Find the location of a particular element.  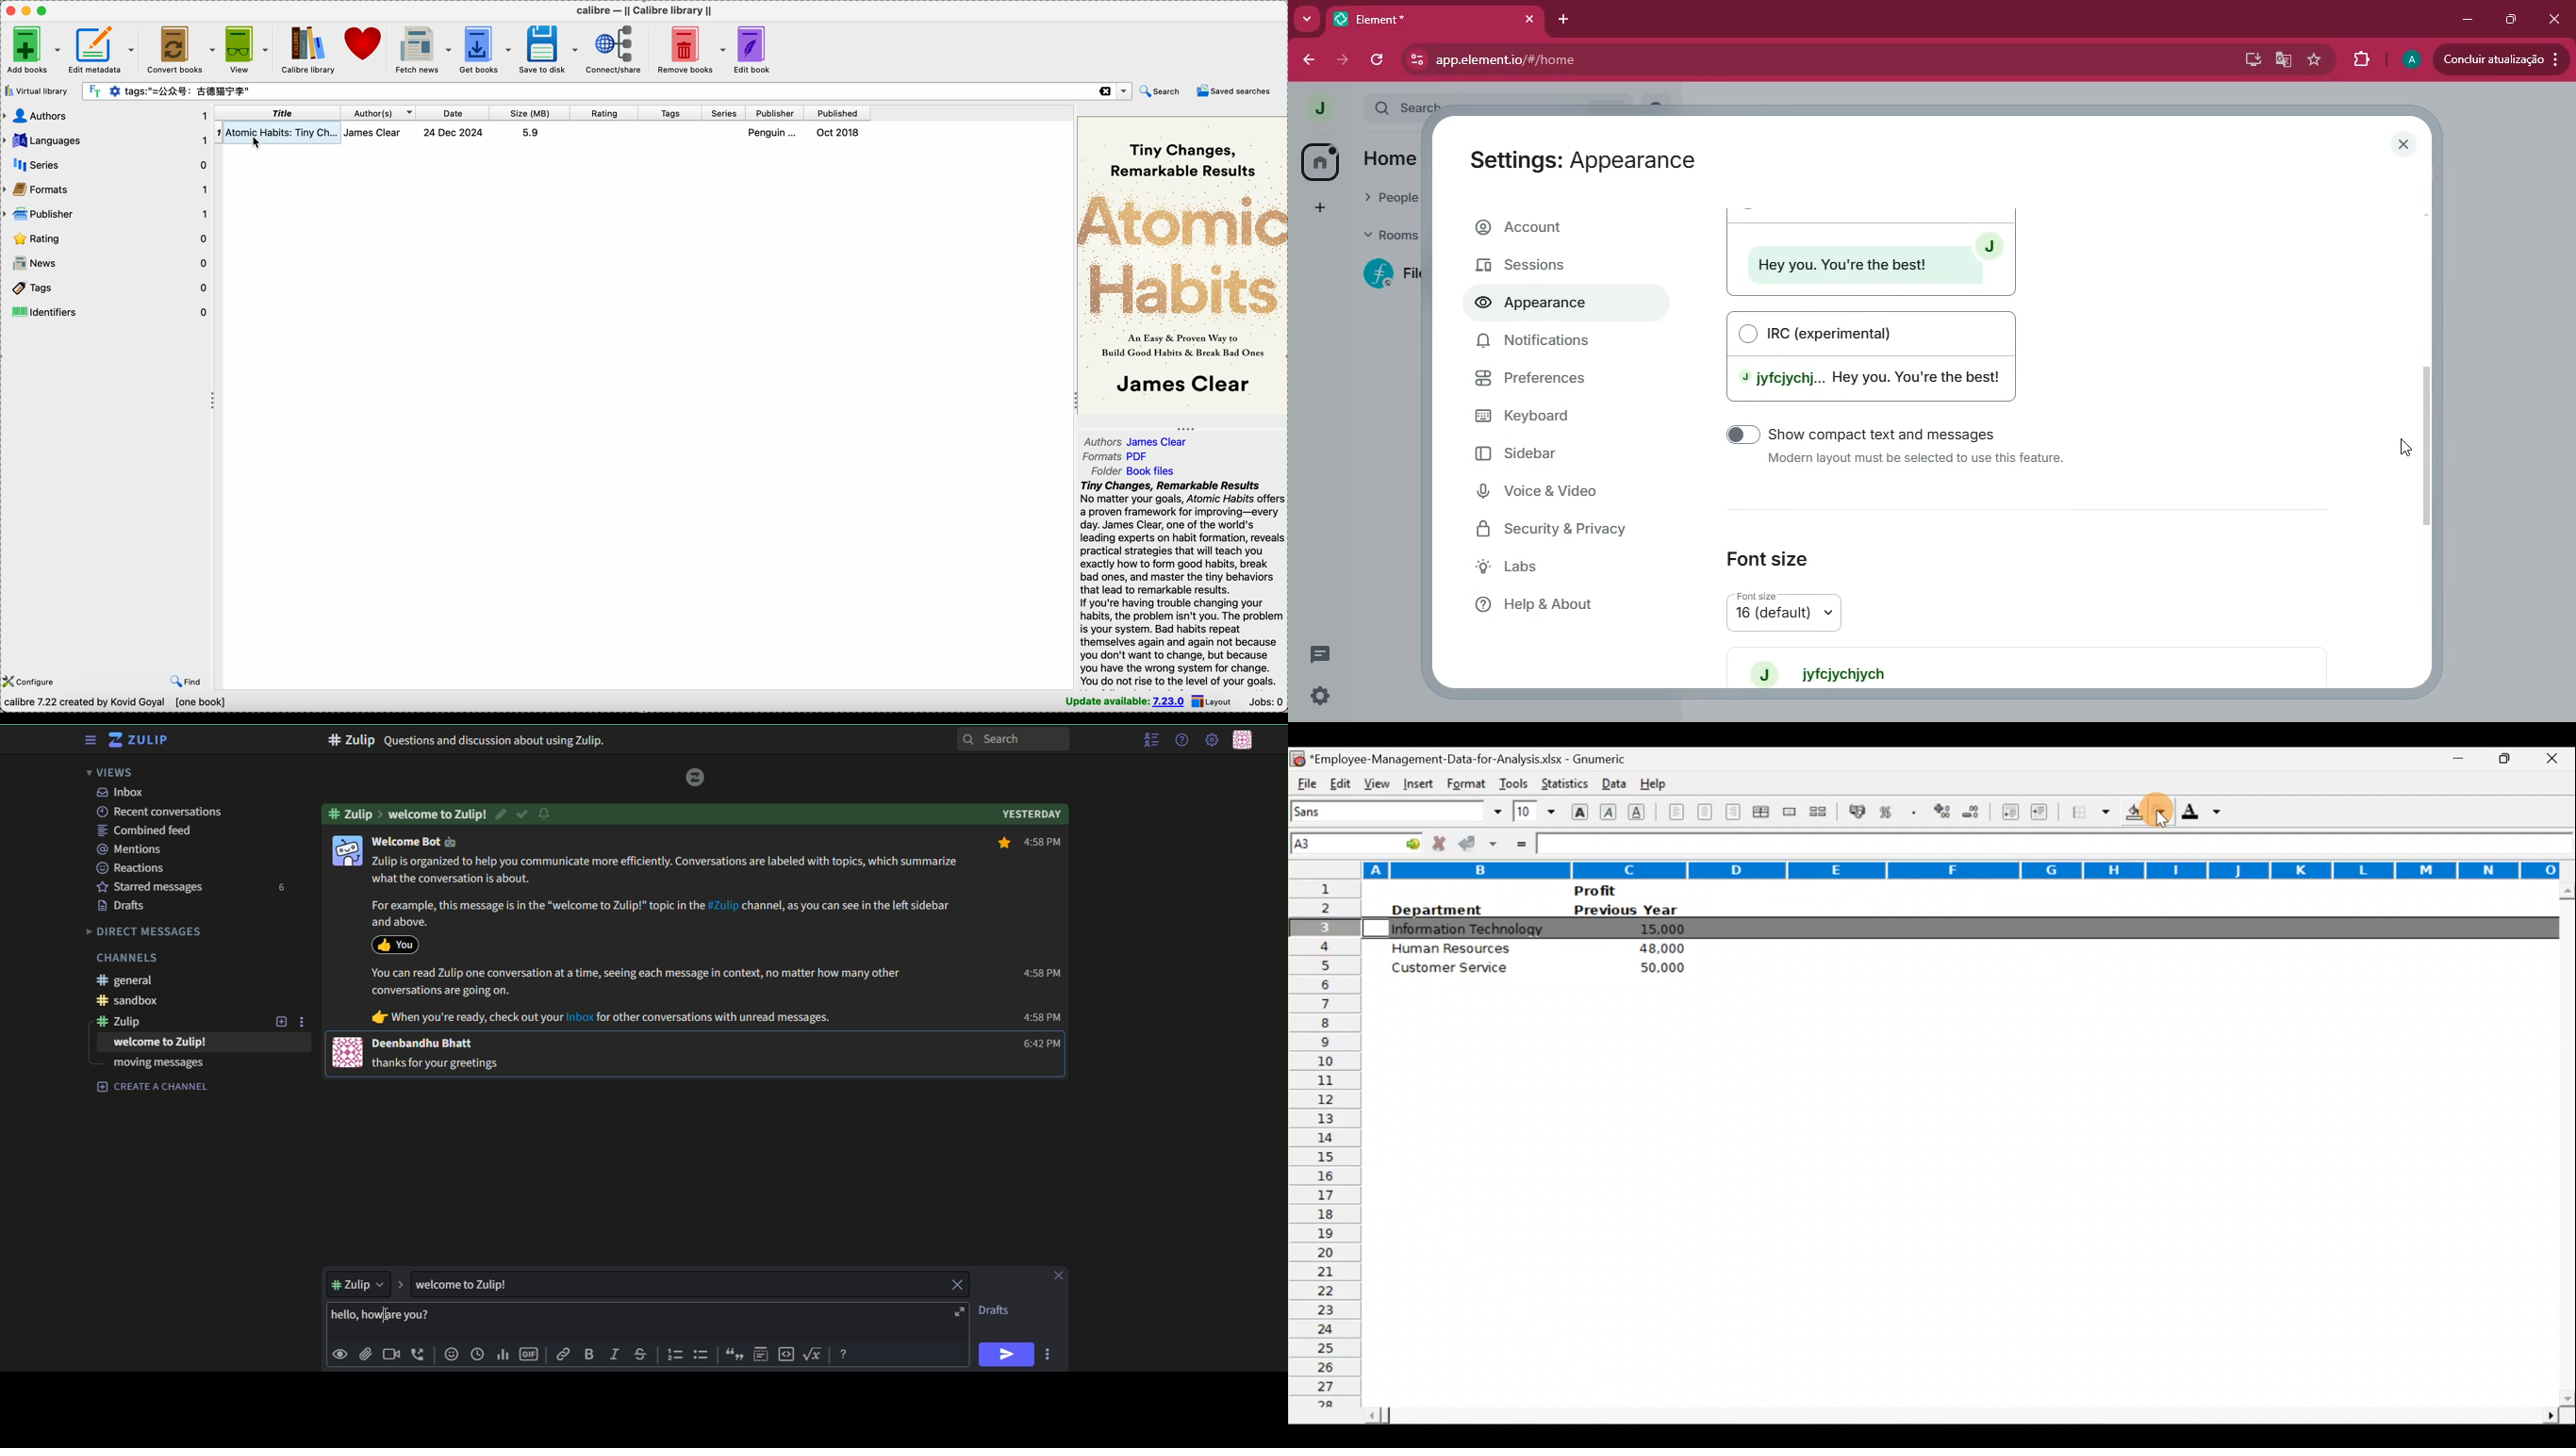

quote is located at coordinates (732, 1355).